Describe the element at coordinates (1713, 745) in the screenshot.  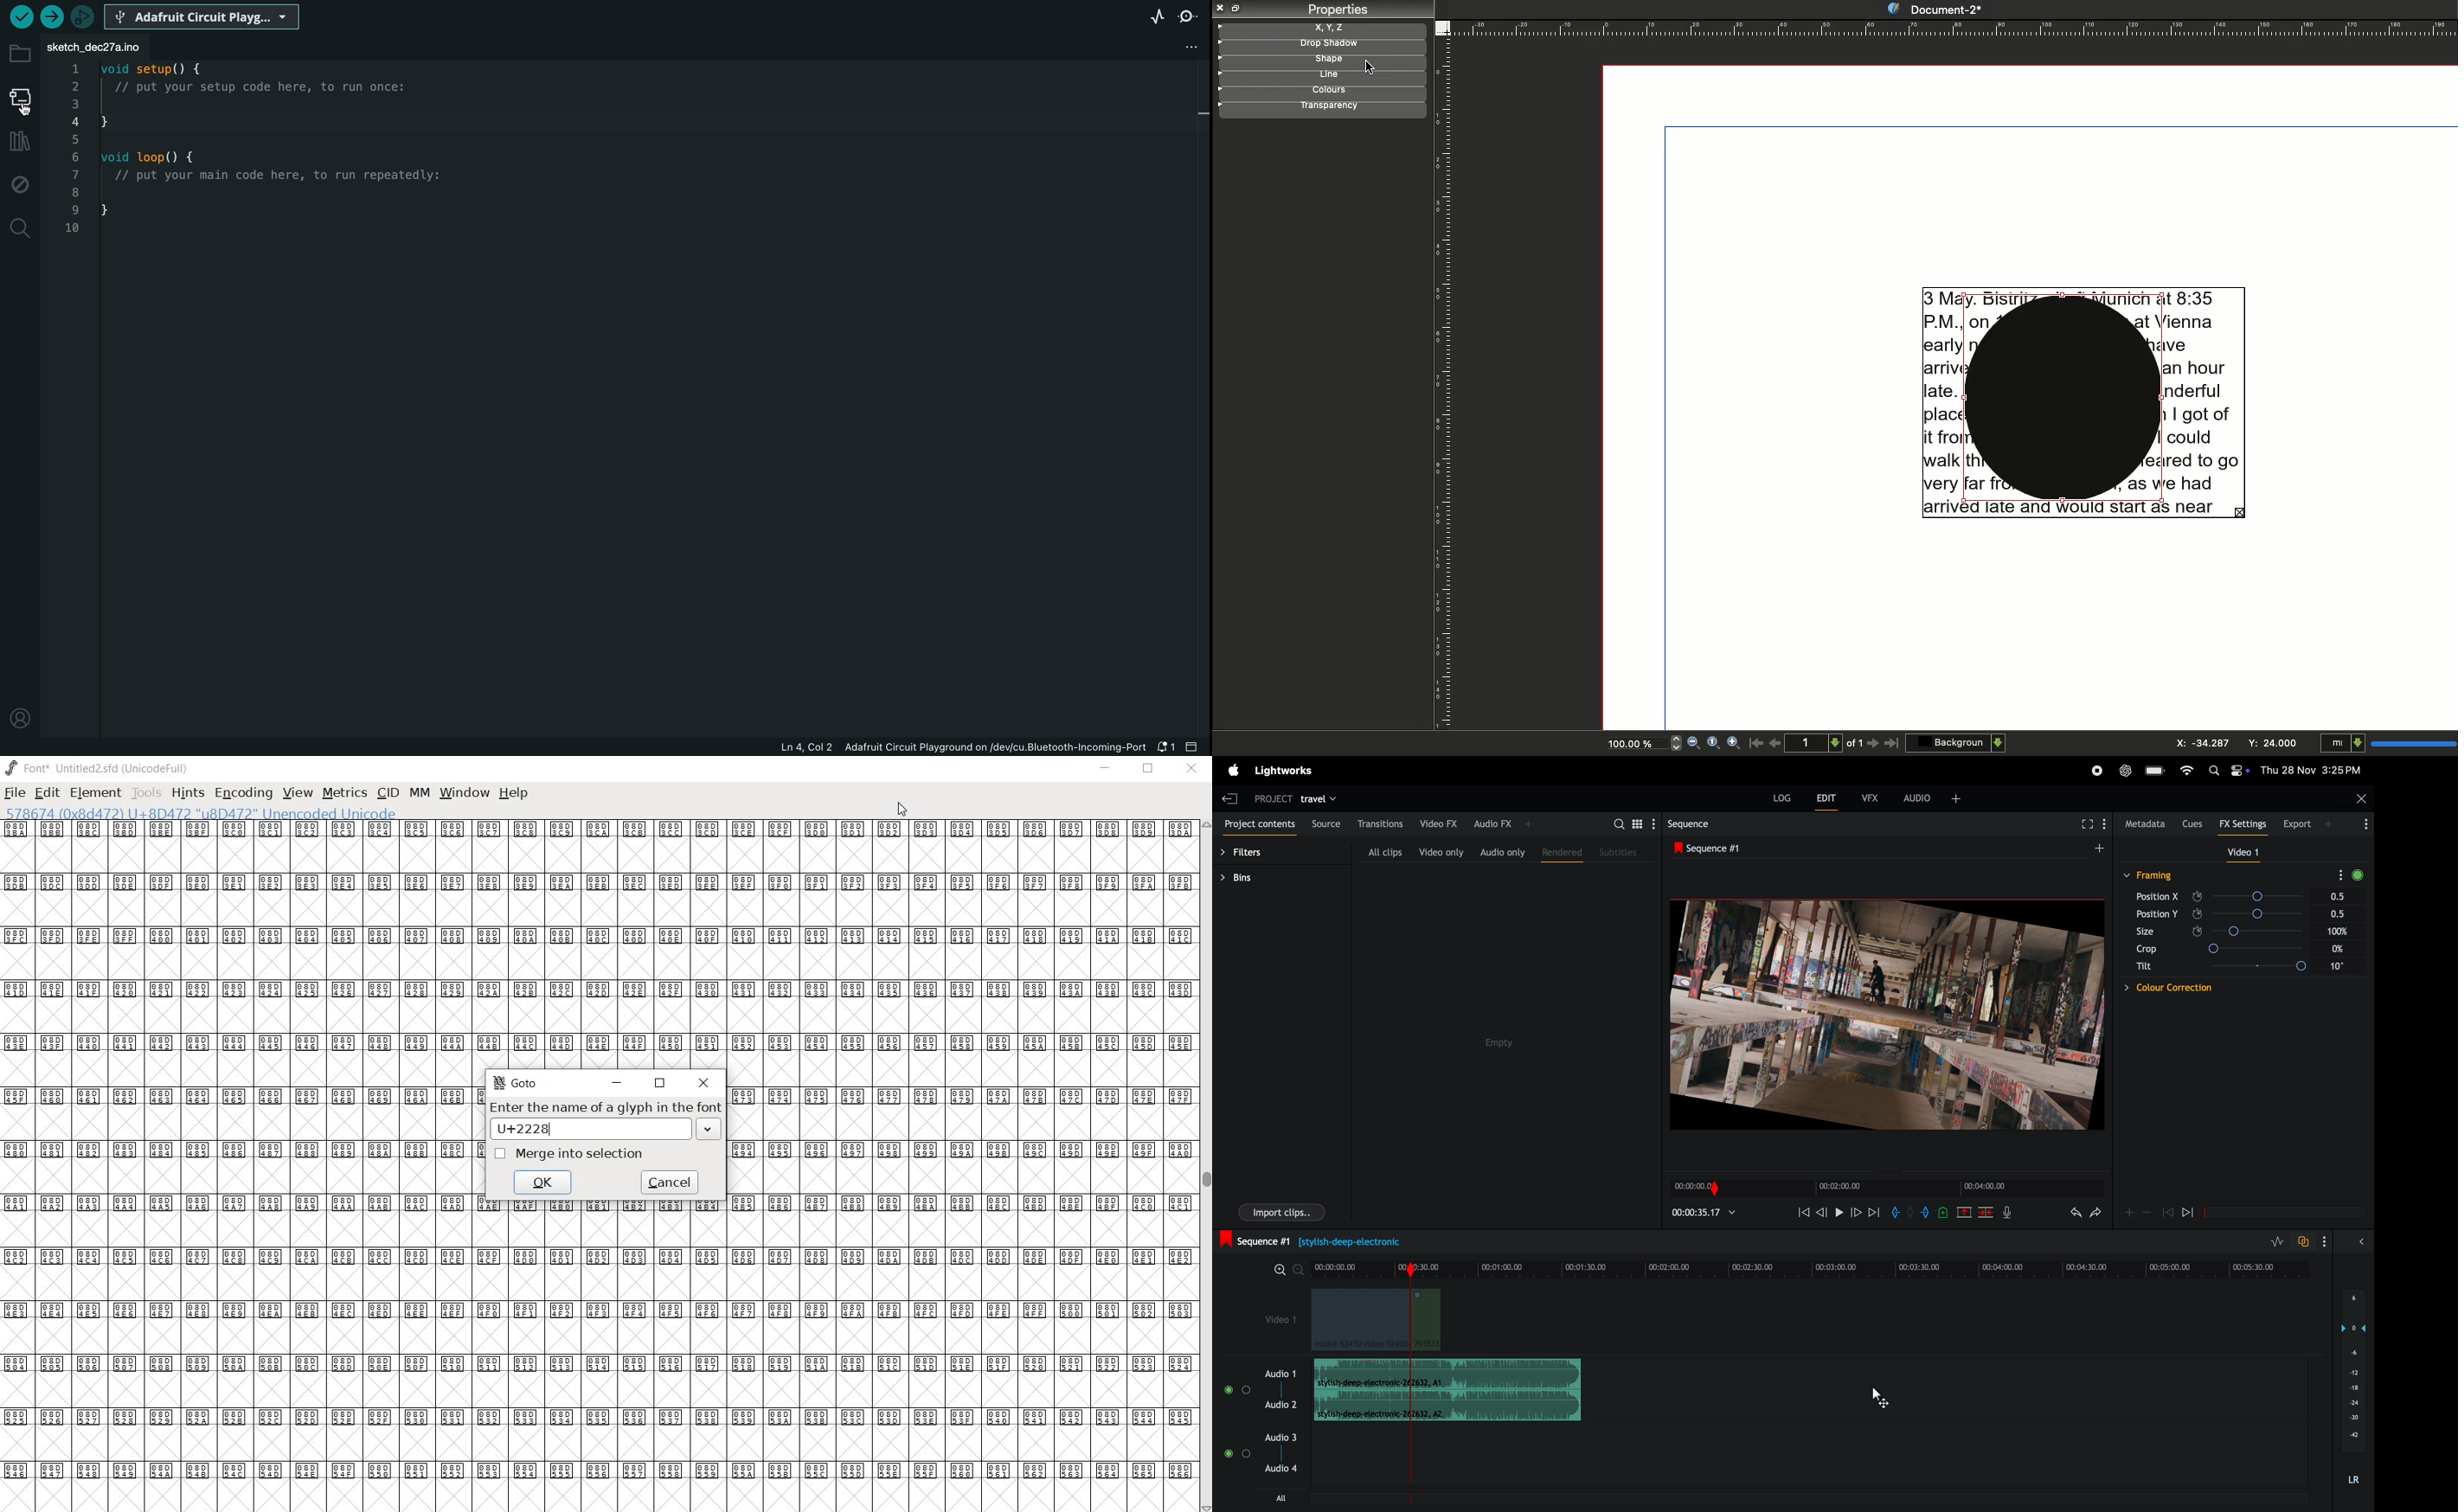
I see `Zoom` at that location.